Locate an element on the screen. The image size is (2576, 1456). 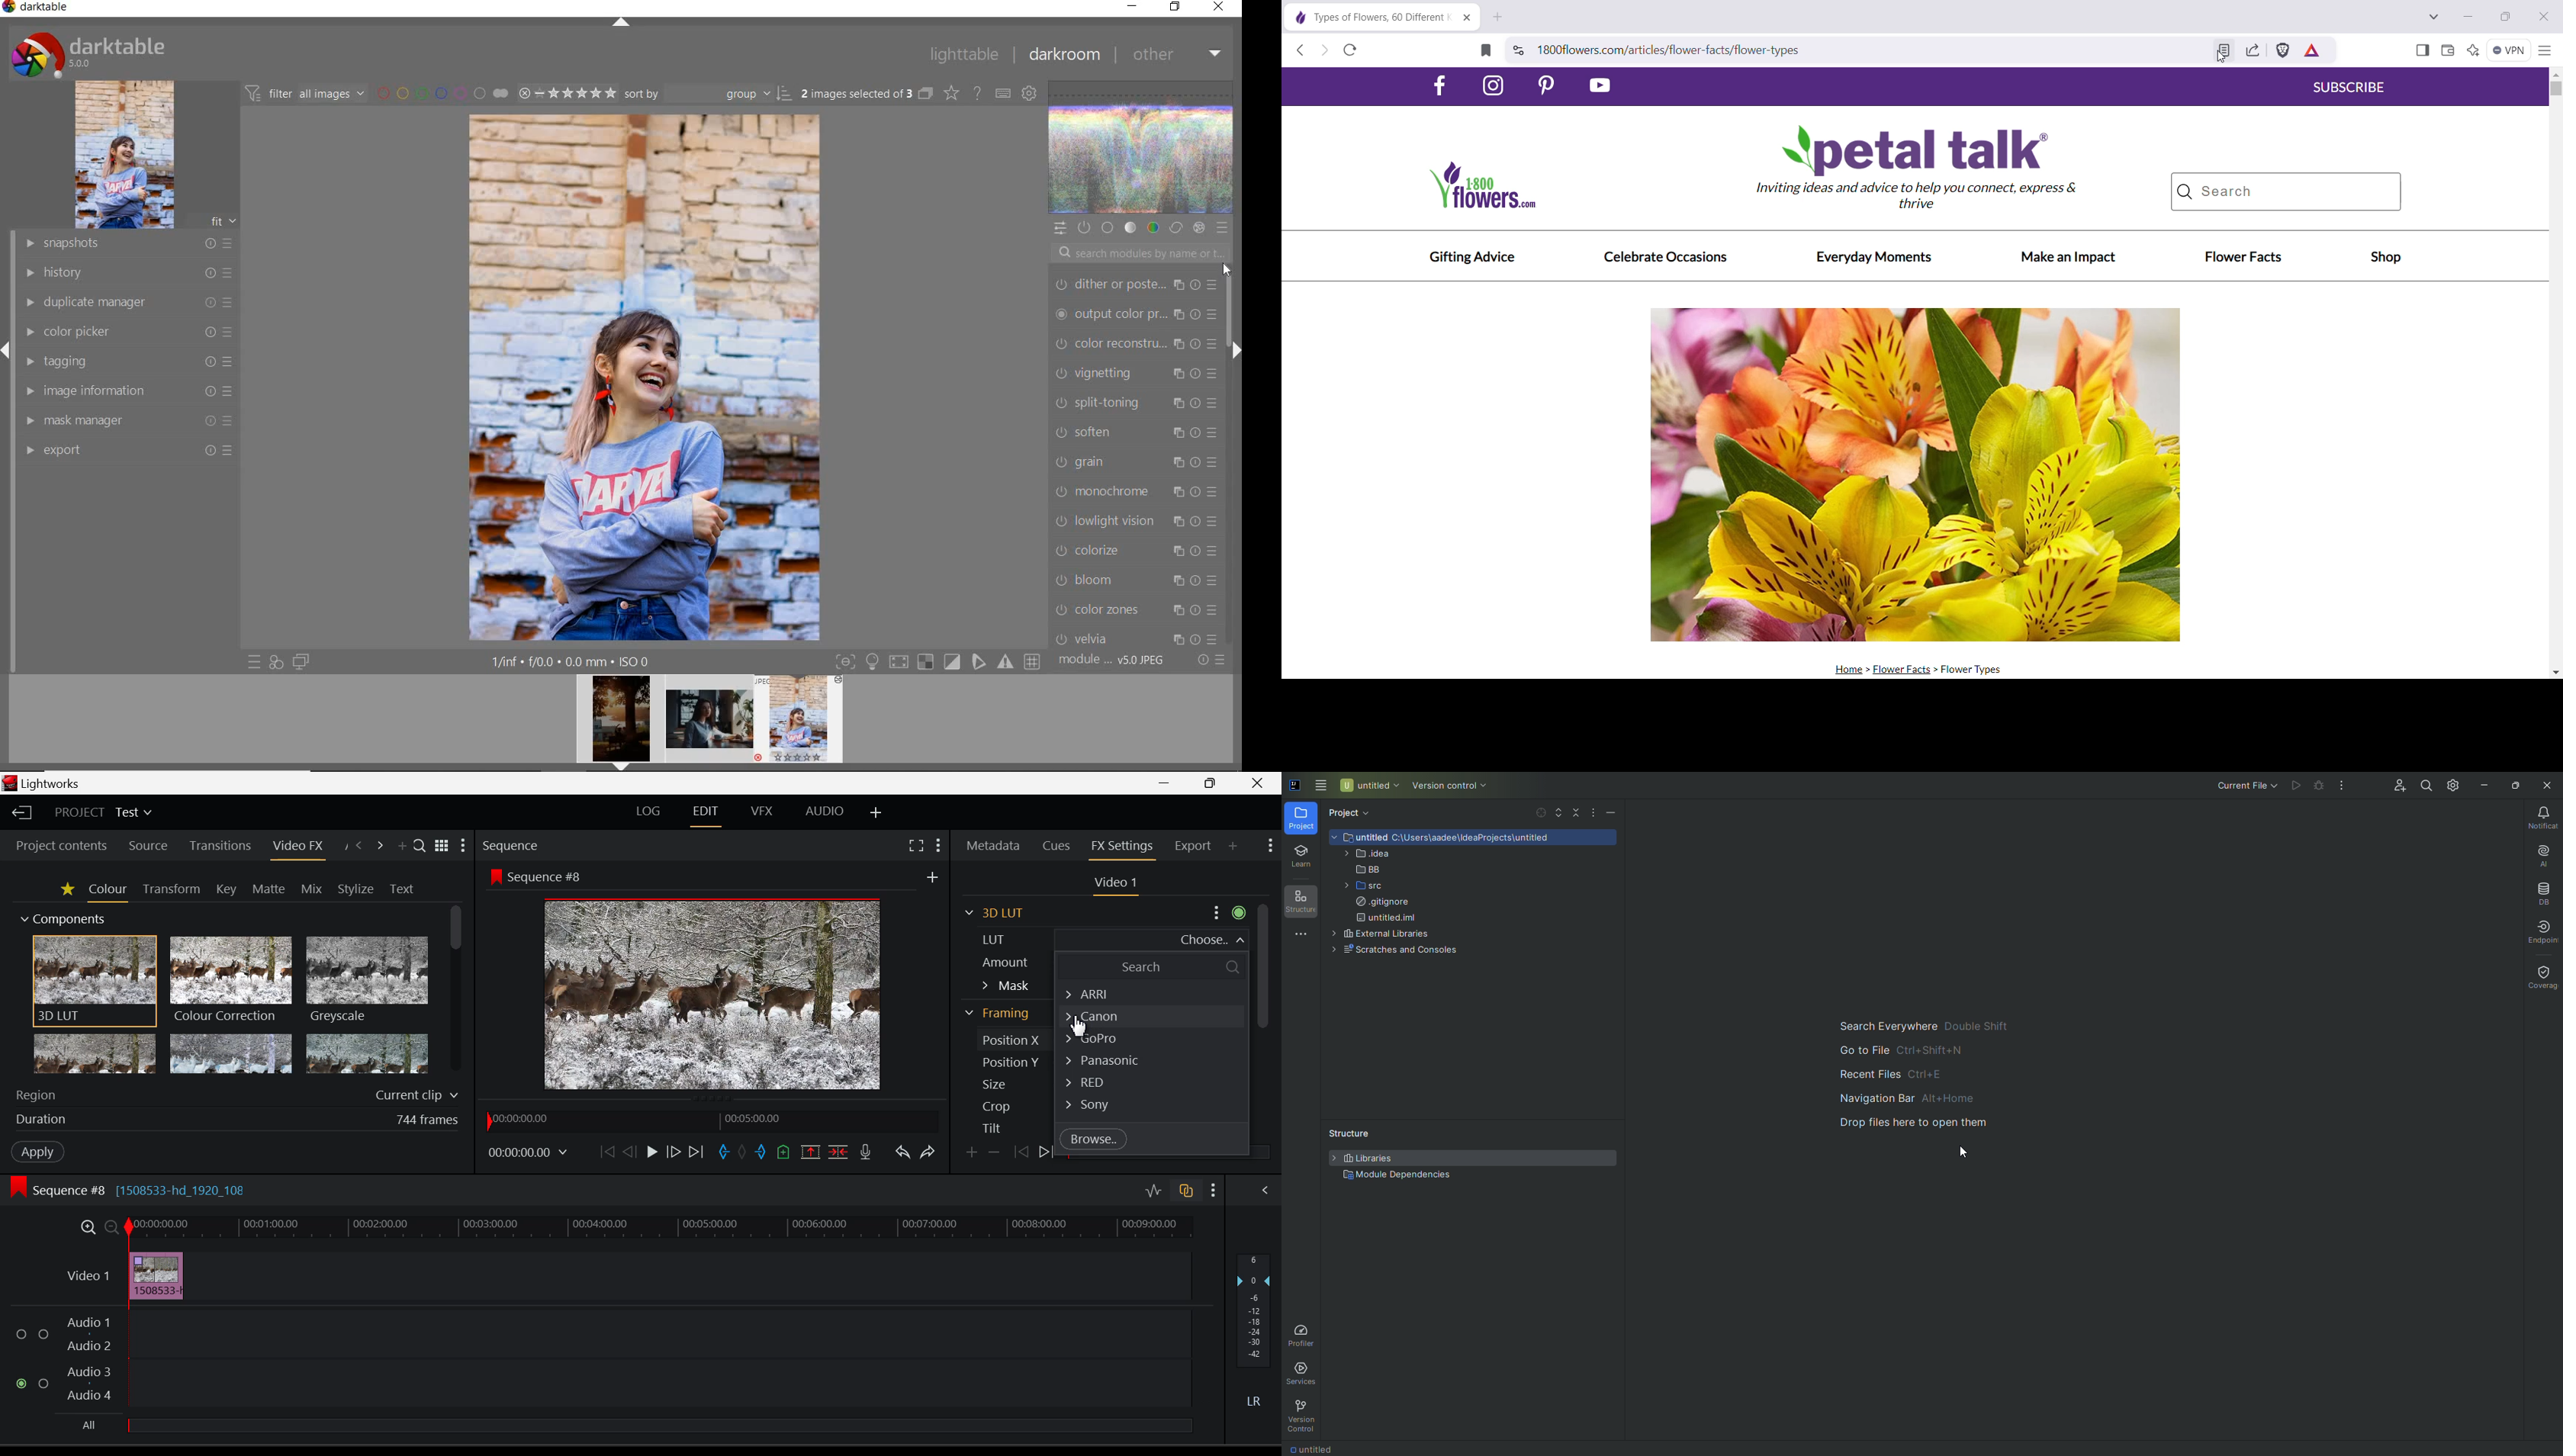
Remove all marks is located at coordinates (744, 1154).